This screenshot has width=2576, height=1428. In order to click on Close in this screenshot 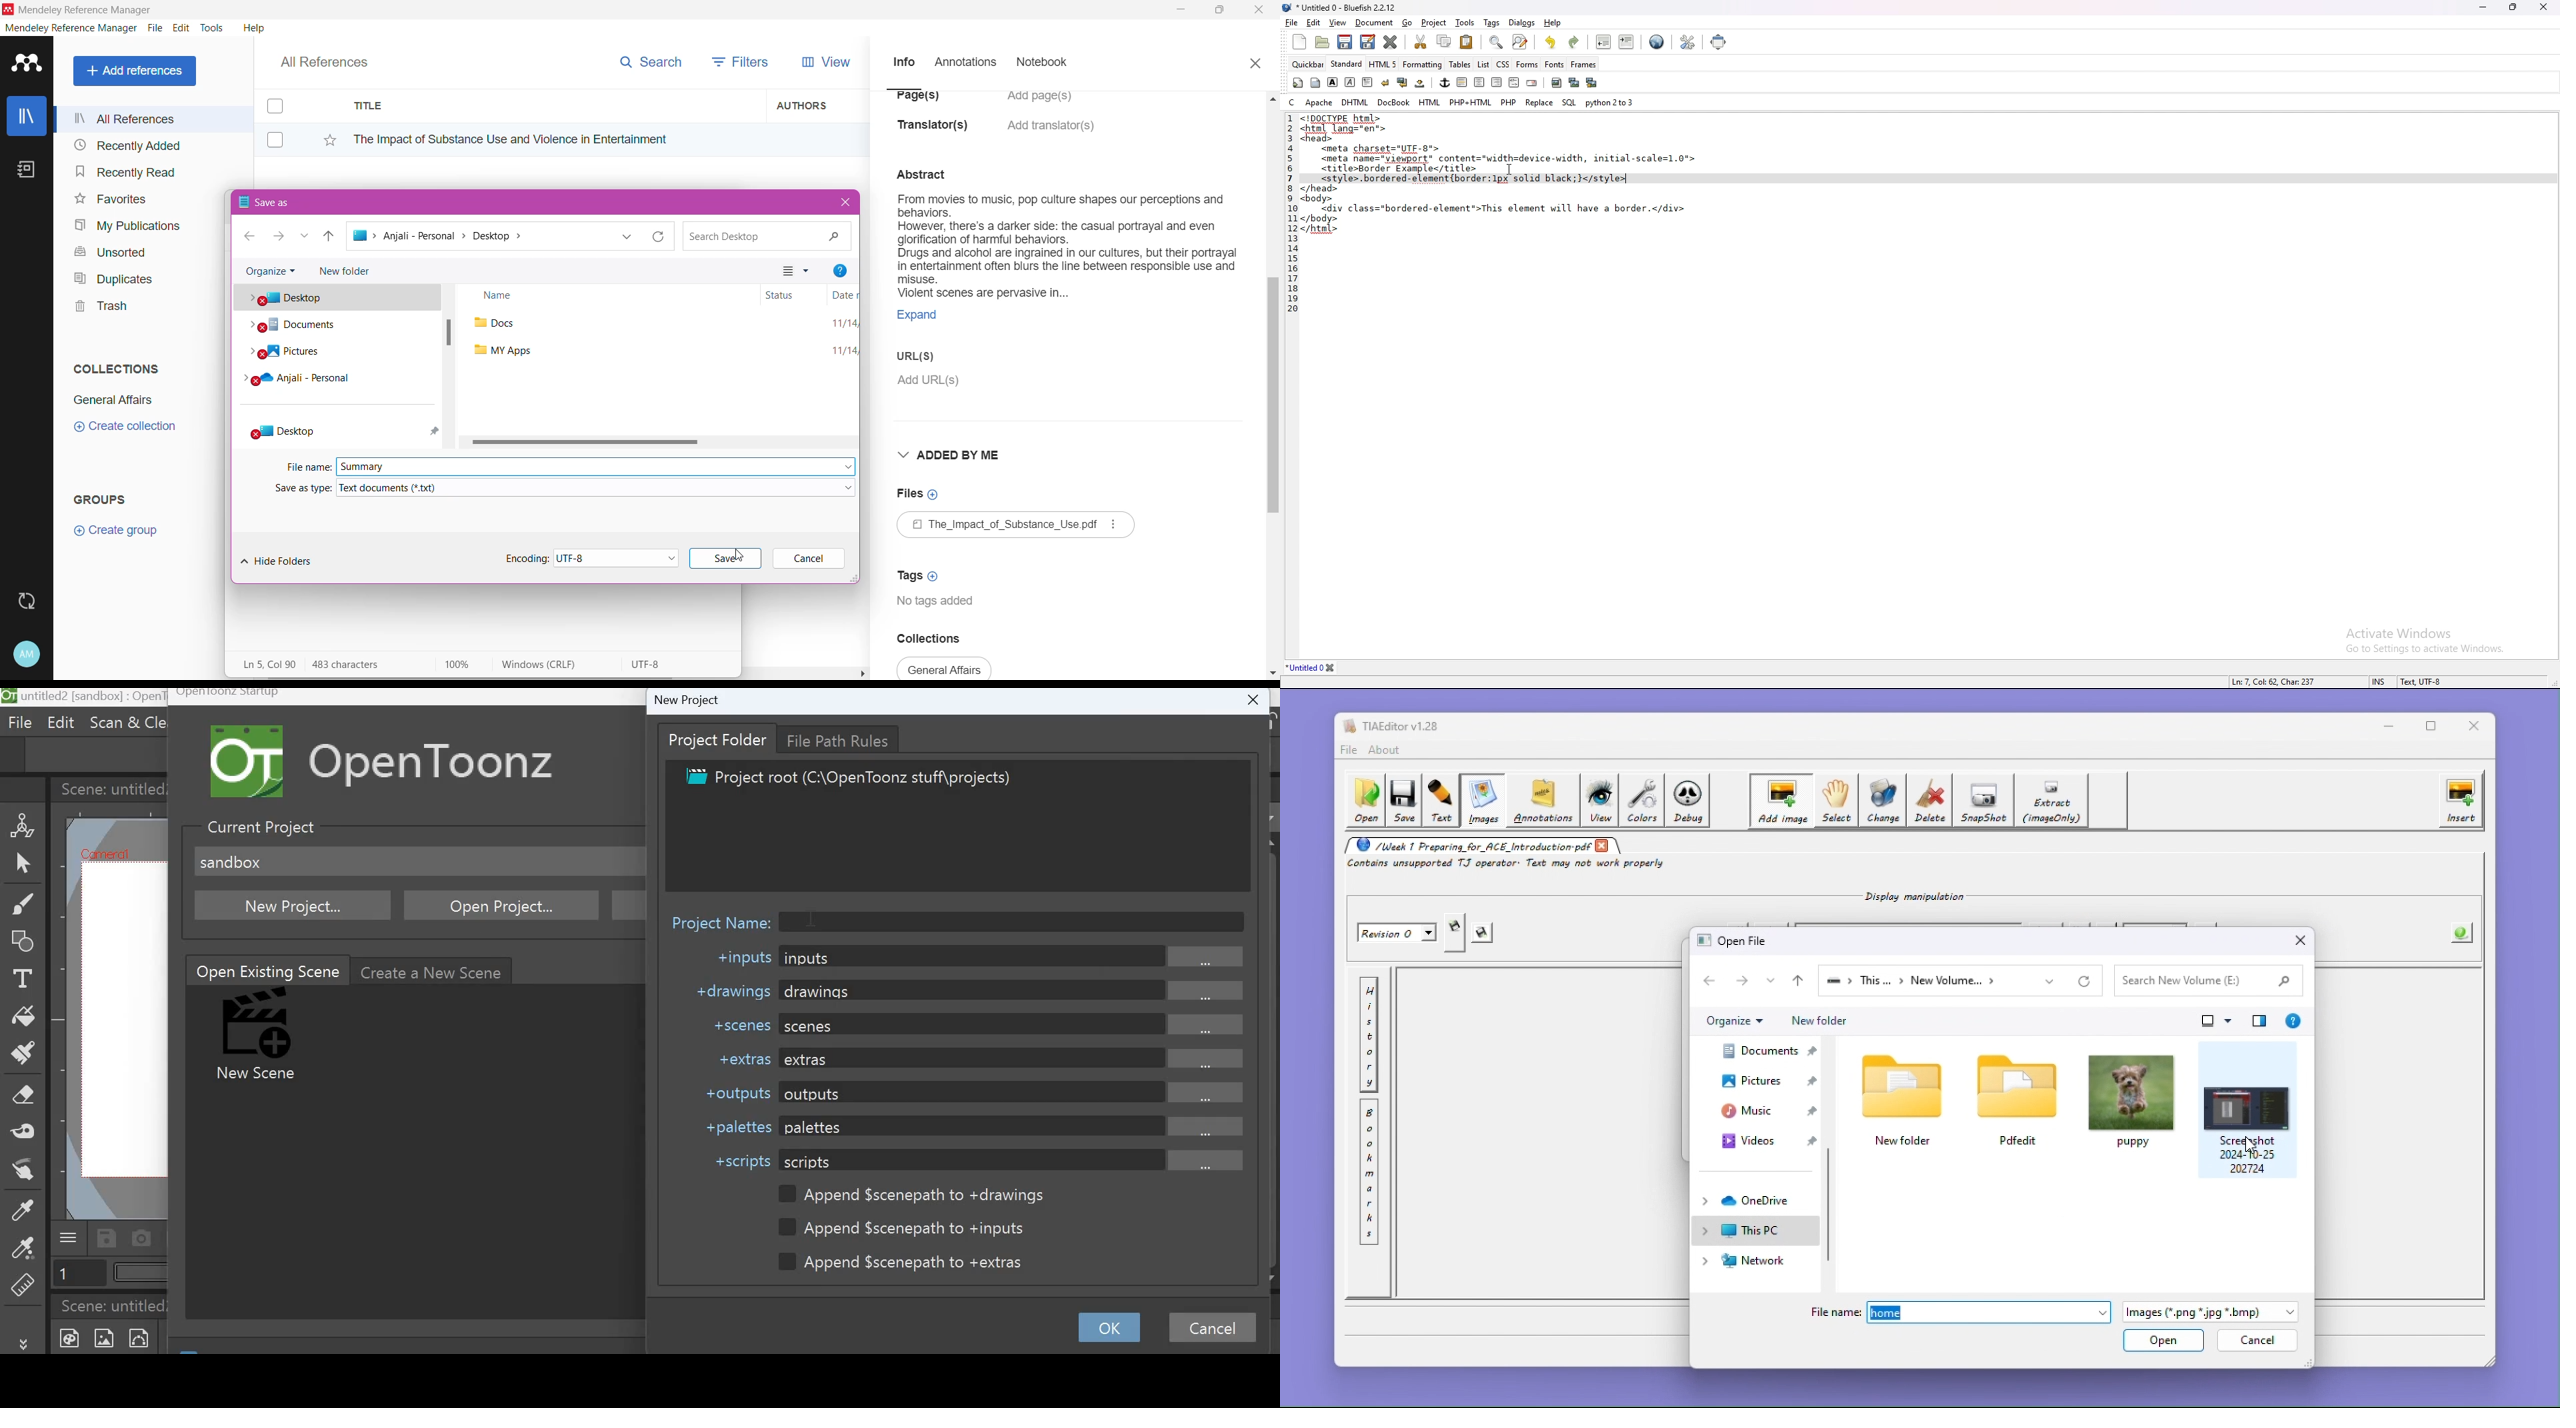, I will do `click(1255, 61)`.